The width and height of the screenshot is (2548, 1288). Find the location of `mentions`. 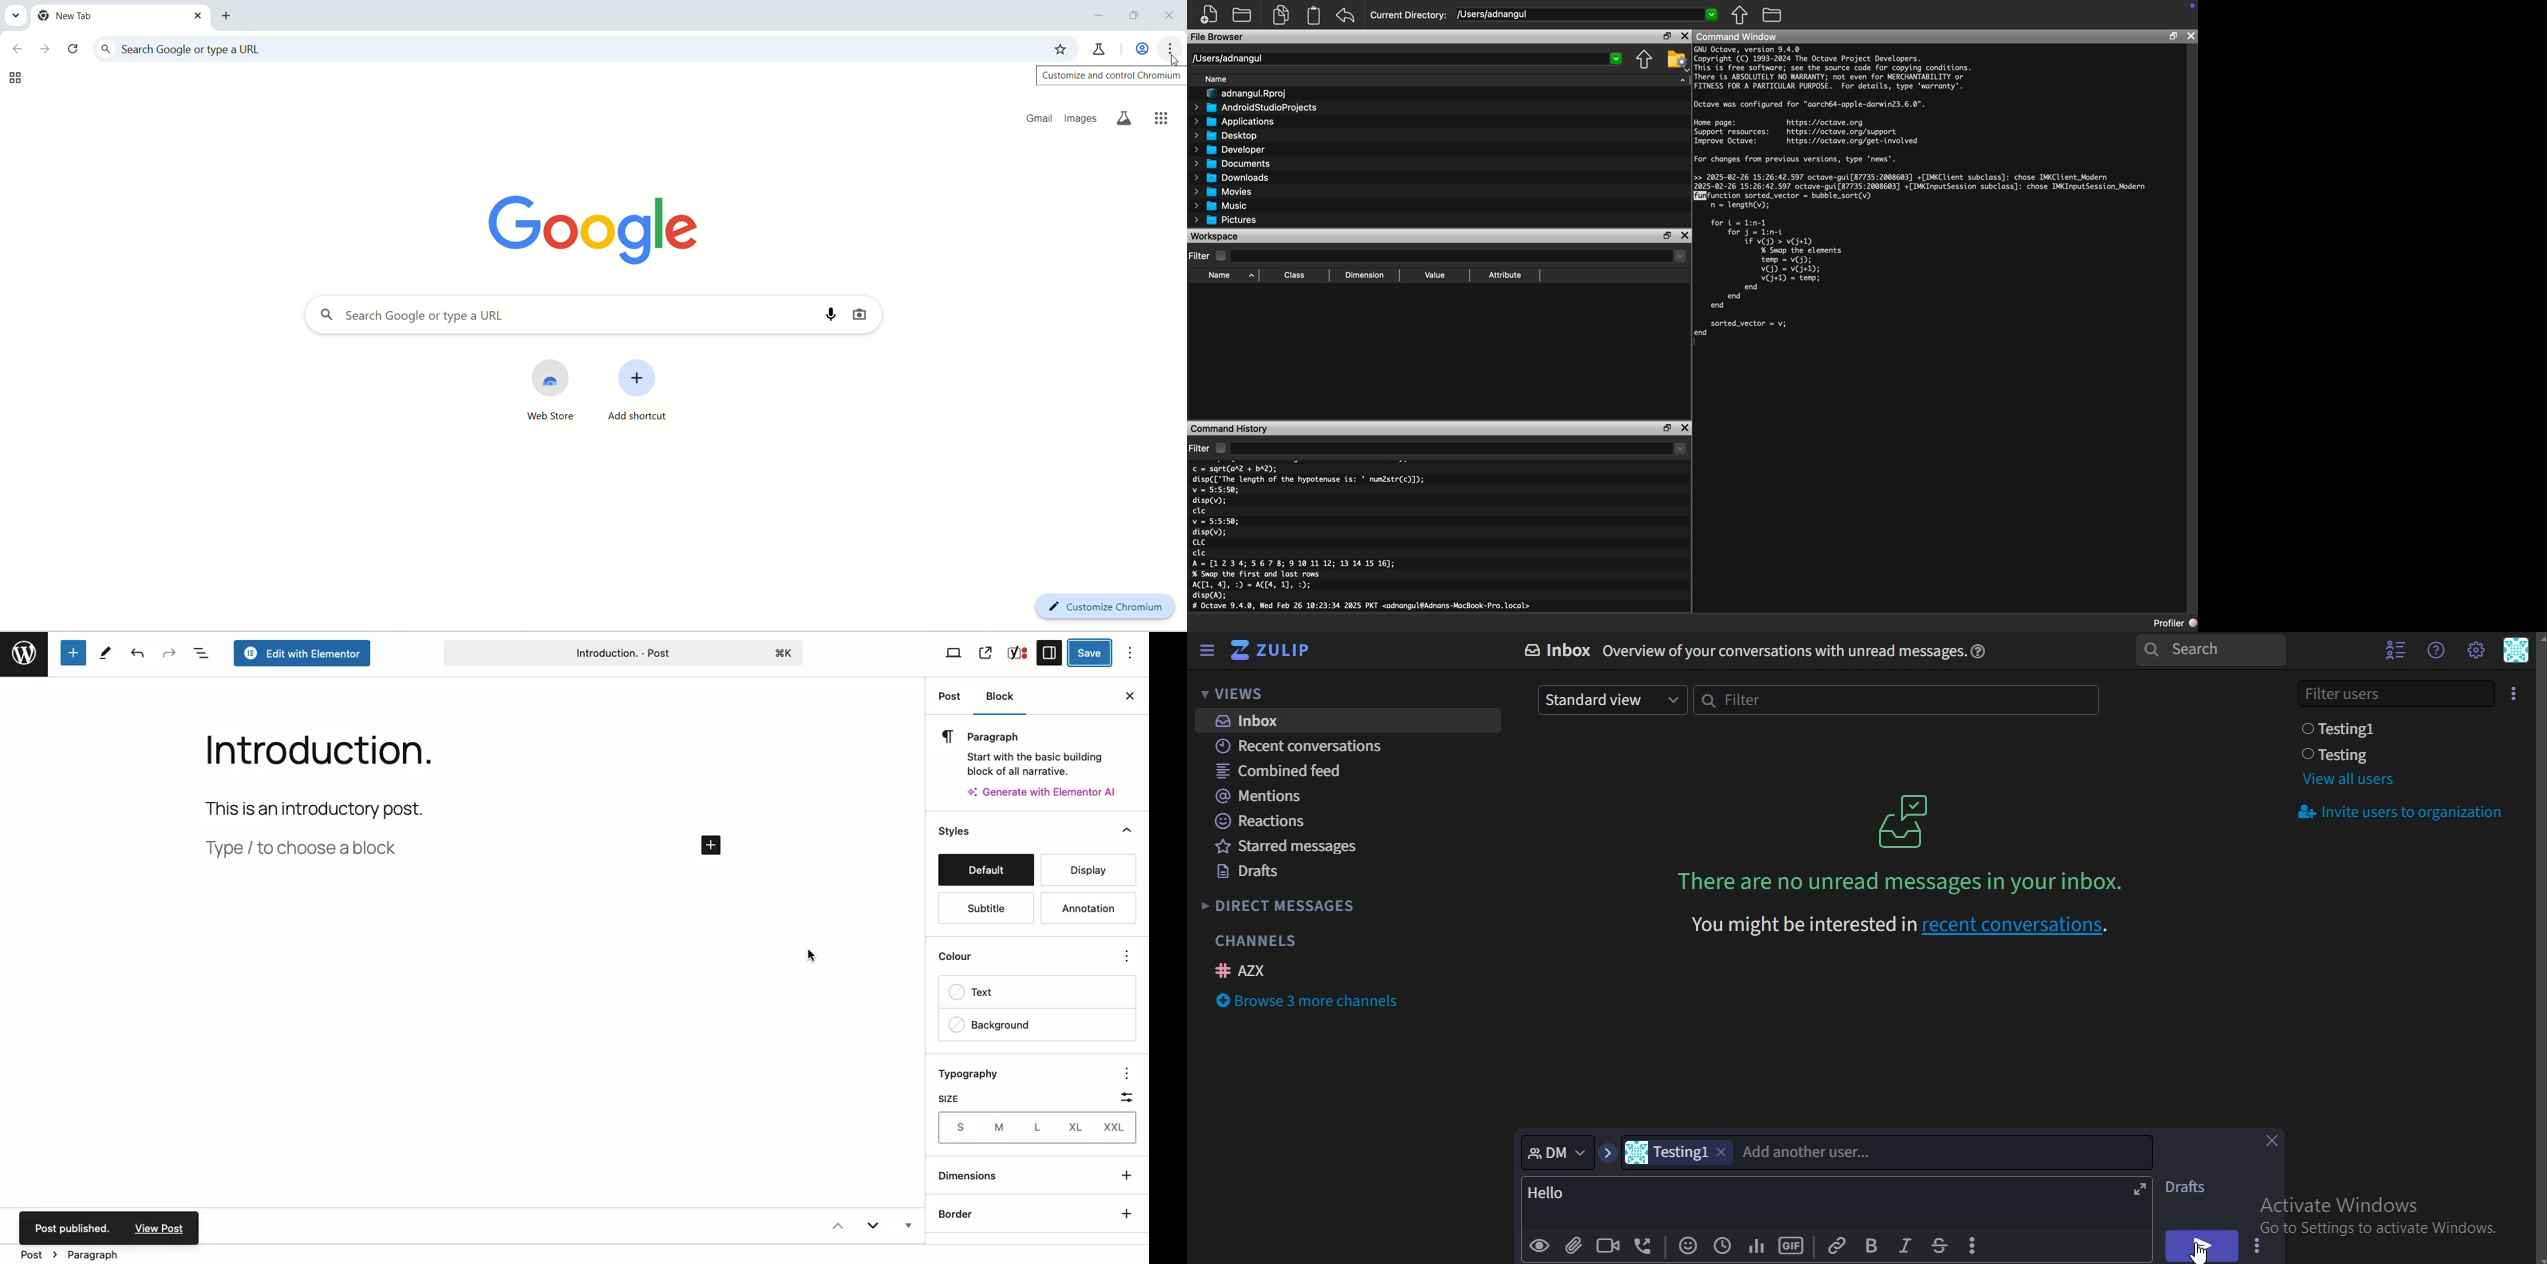

mentions is located at coordinates (1263, 796).